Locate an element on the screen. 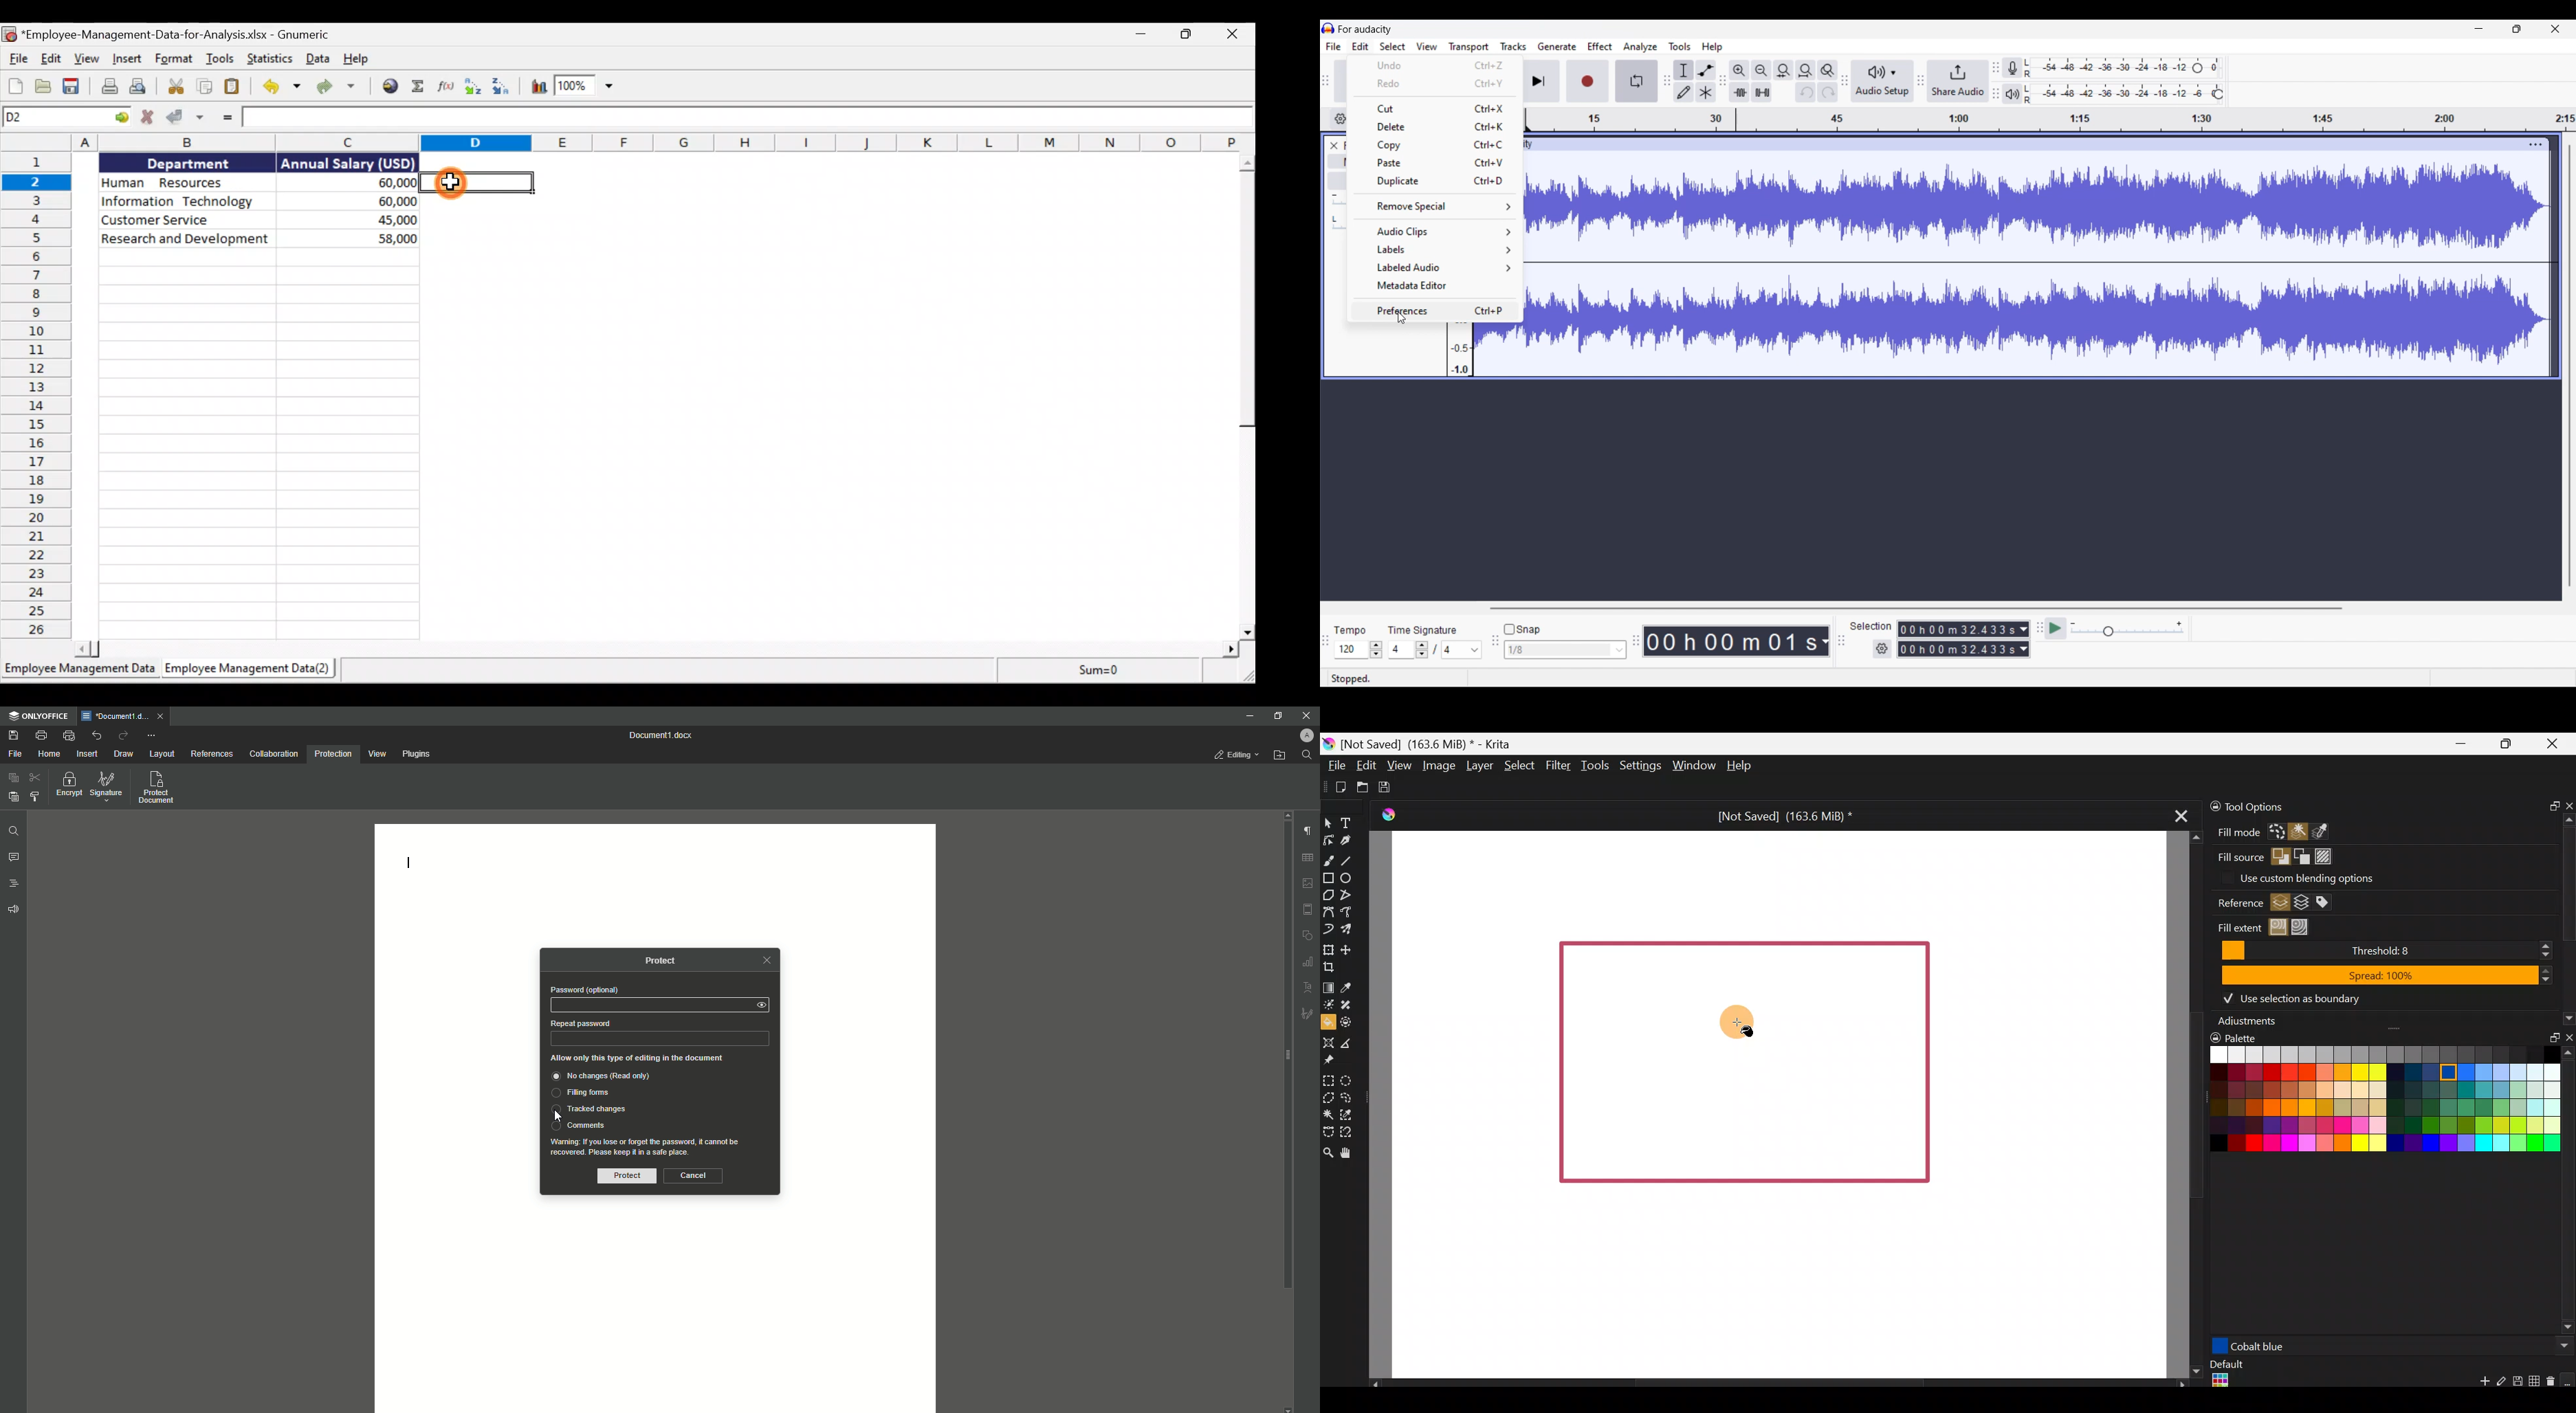 The height and width of the screenshot is (1428, 2576). More Options is located at coordinates (153, 734).